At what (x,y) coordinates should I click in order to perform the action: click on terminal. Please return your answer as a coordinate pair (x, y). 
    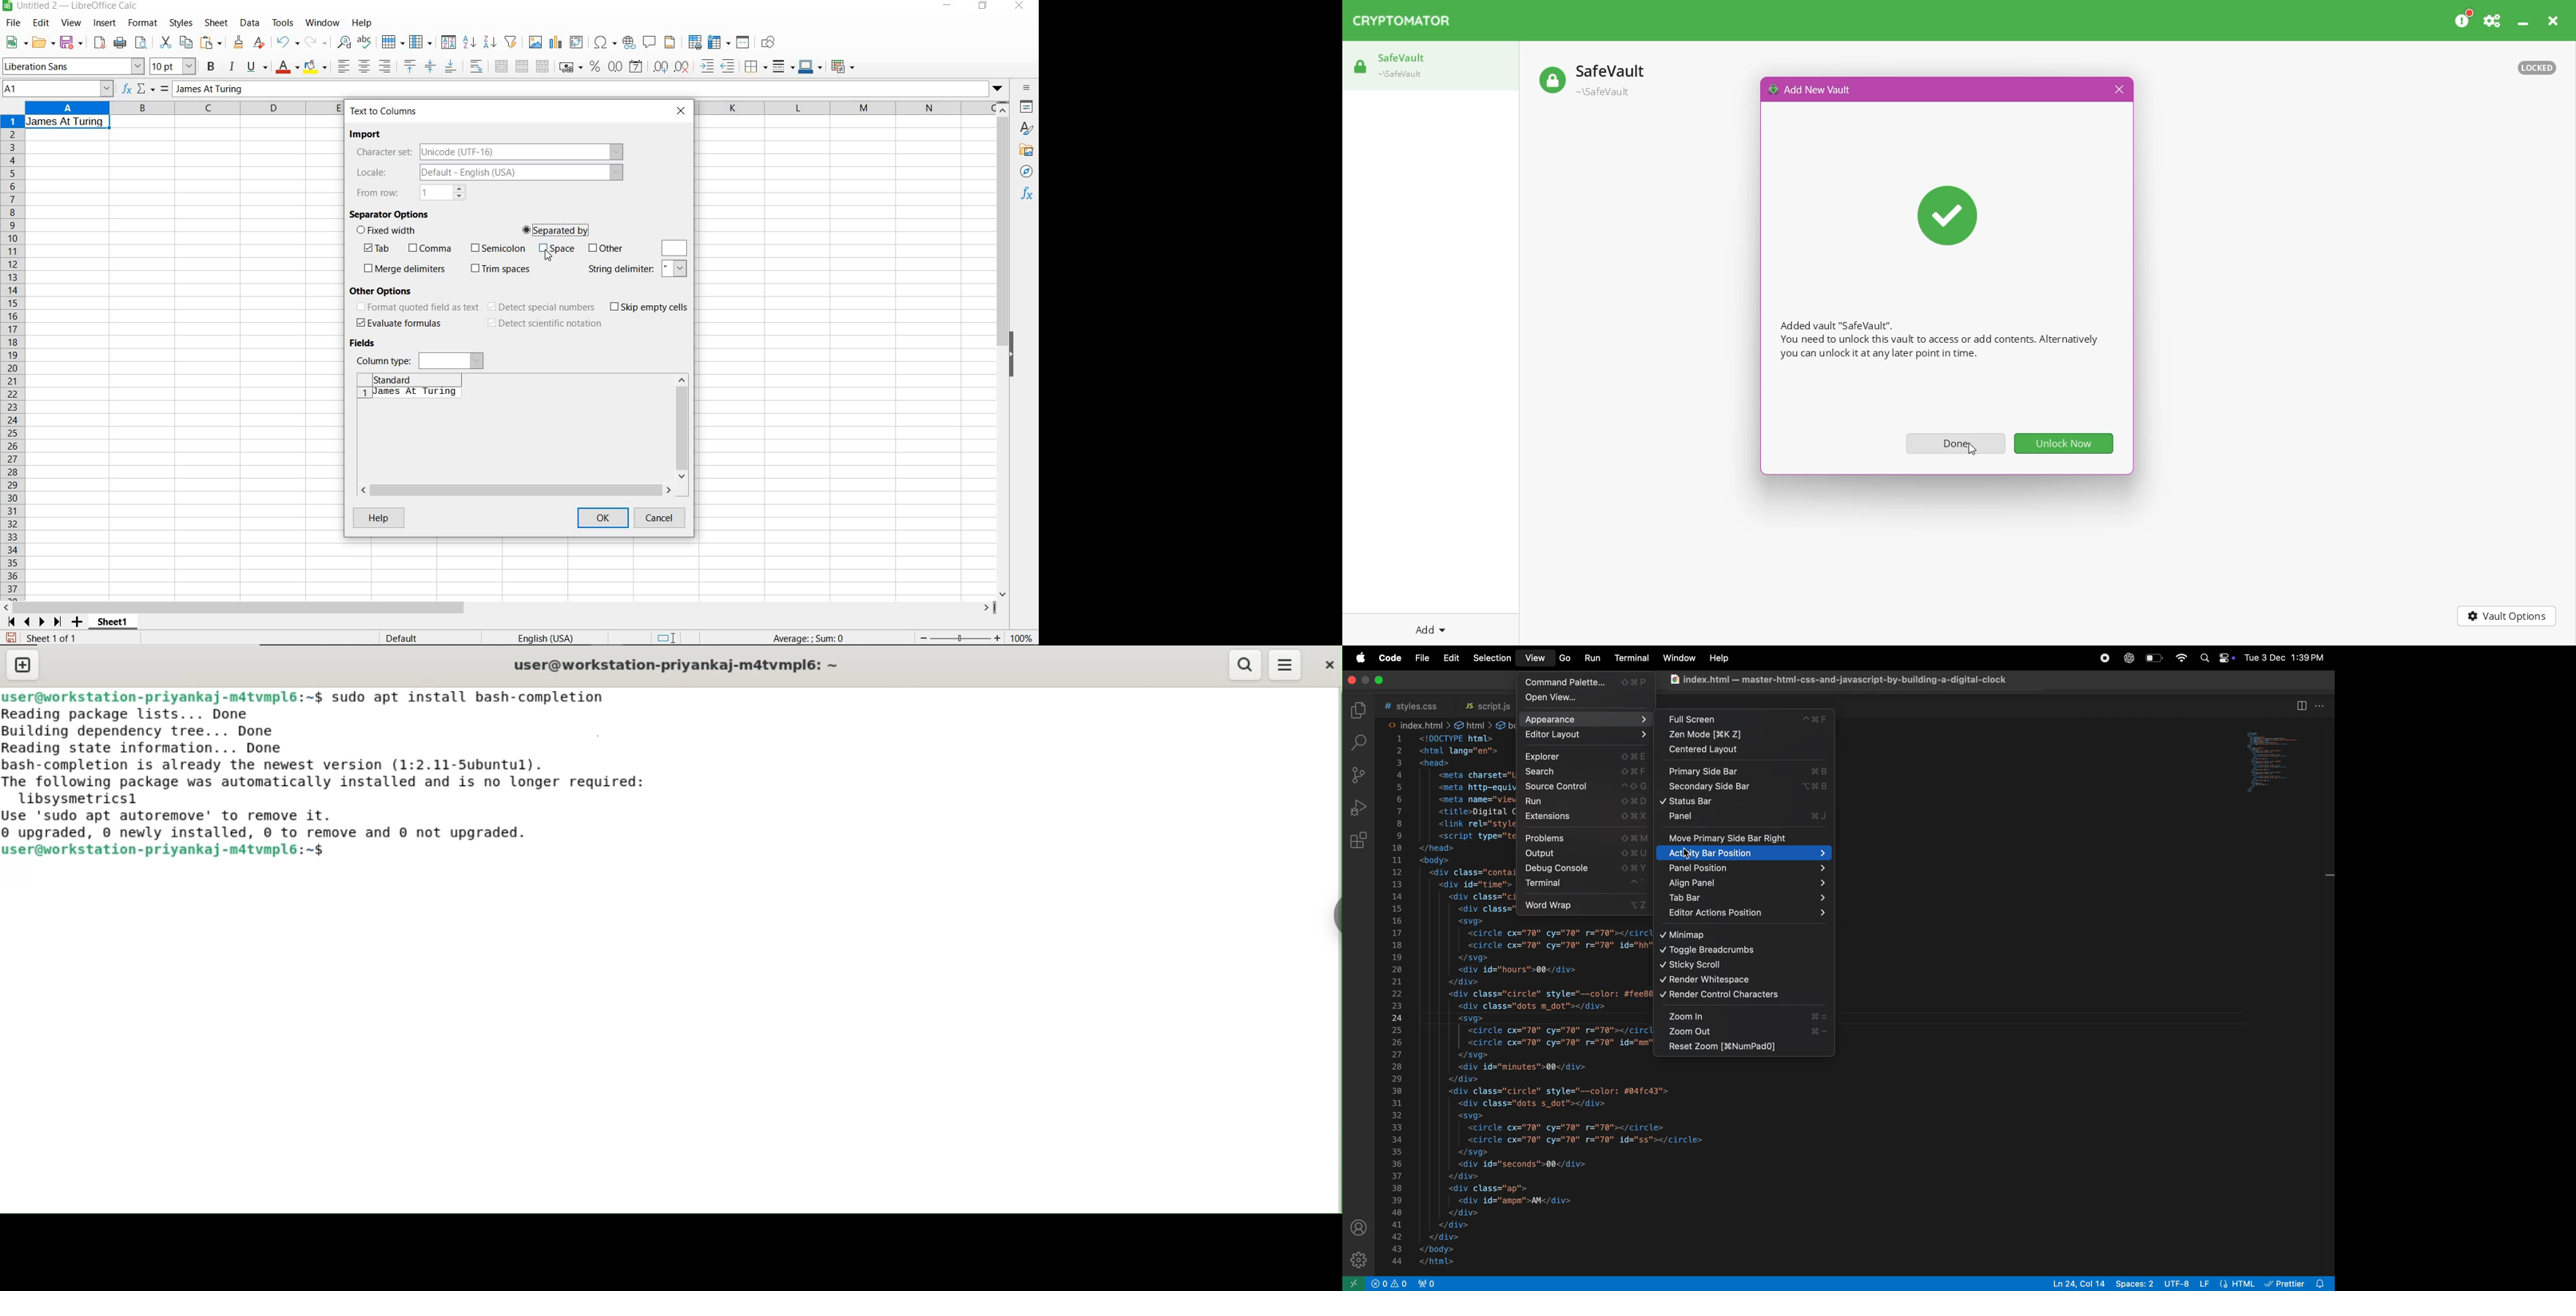
    Looking at the image, I should click on (1630, 658).